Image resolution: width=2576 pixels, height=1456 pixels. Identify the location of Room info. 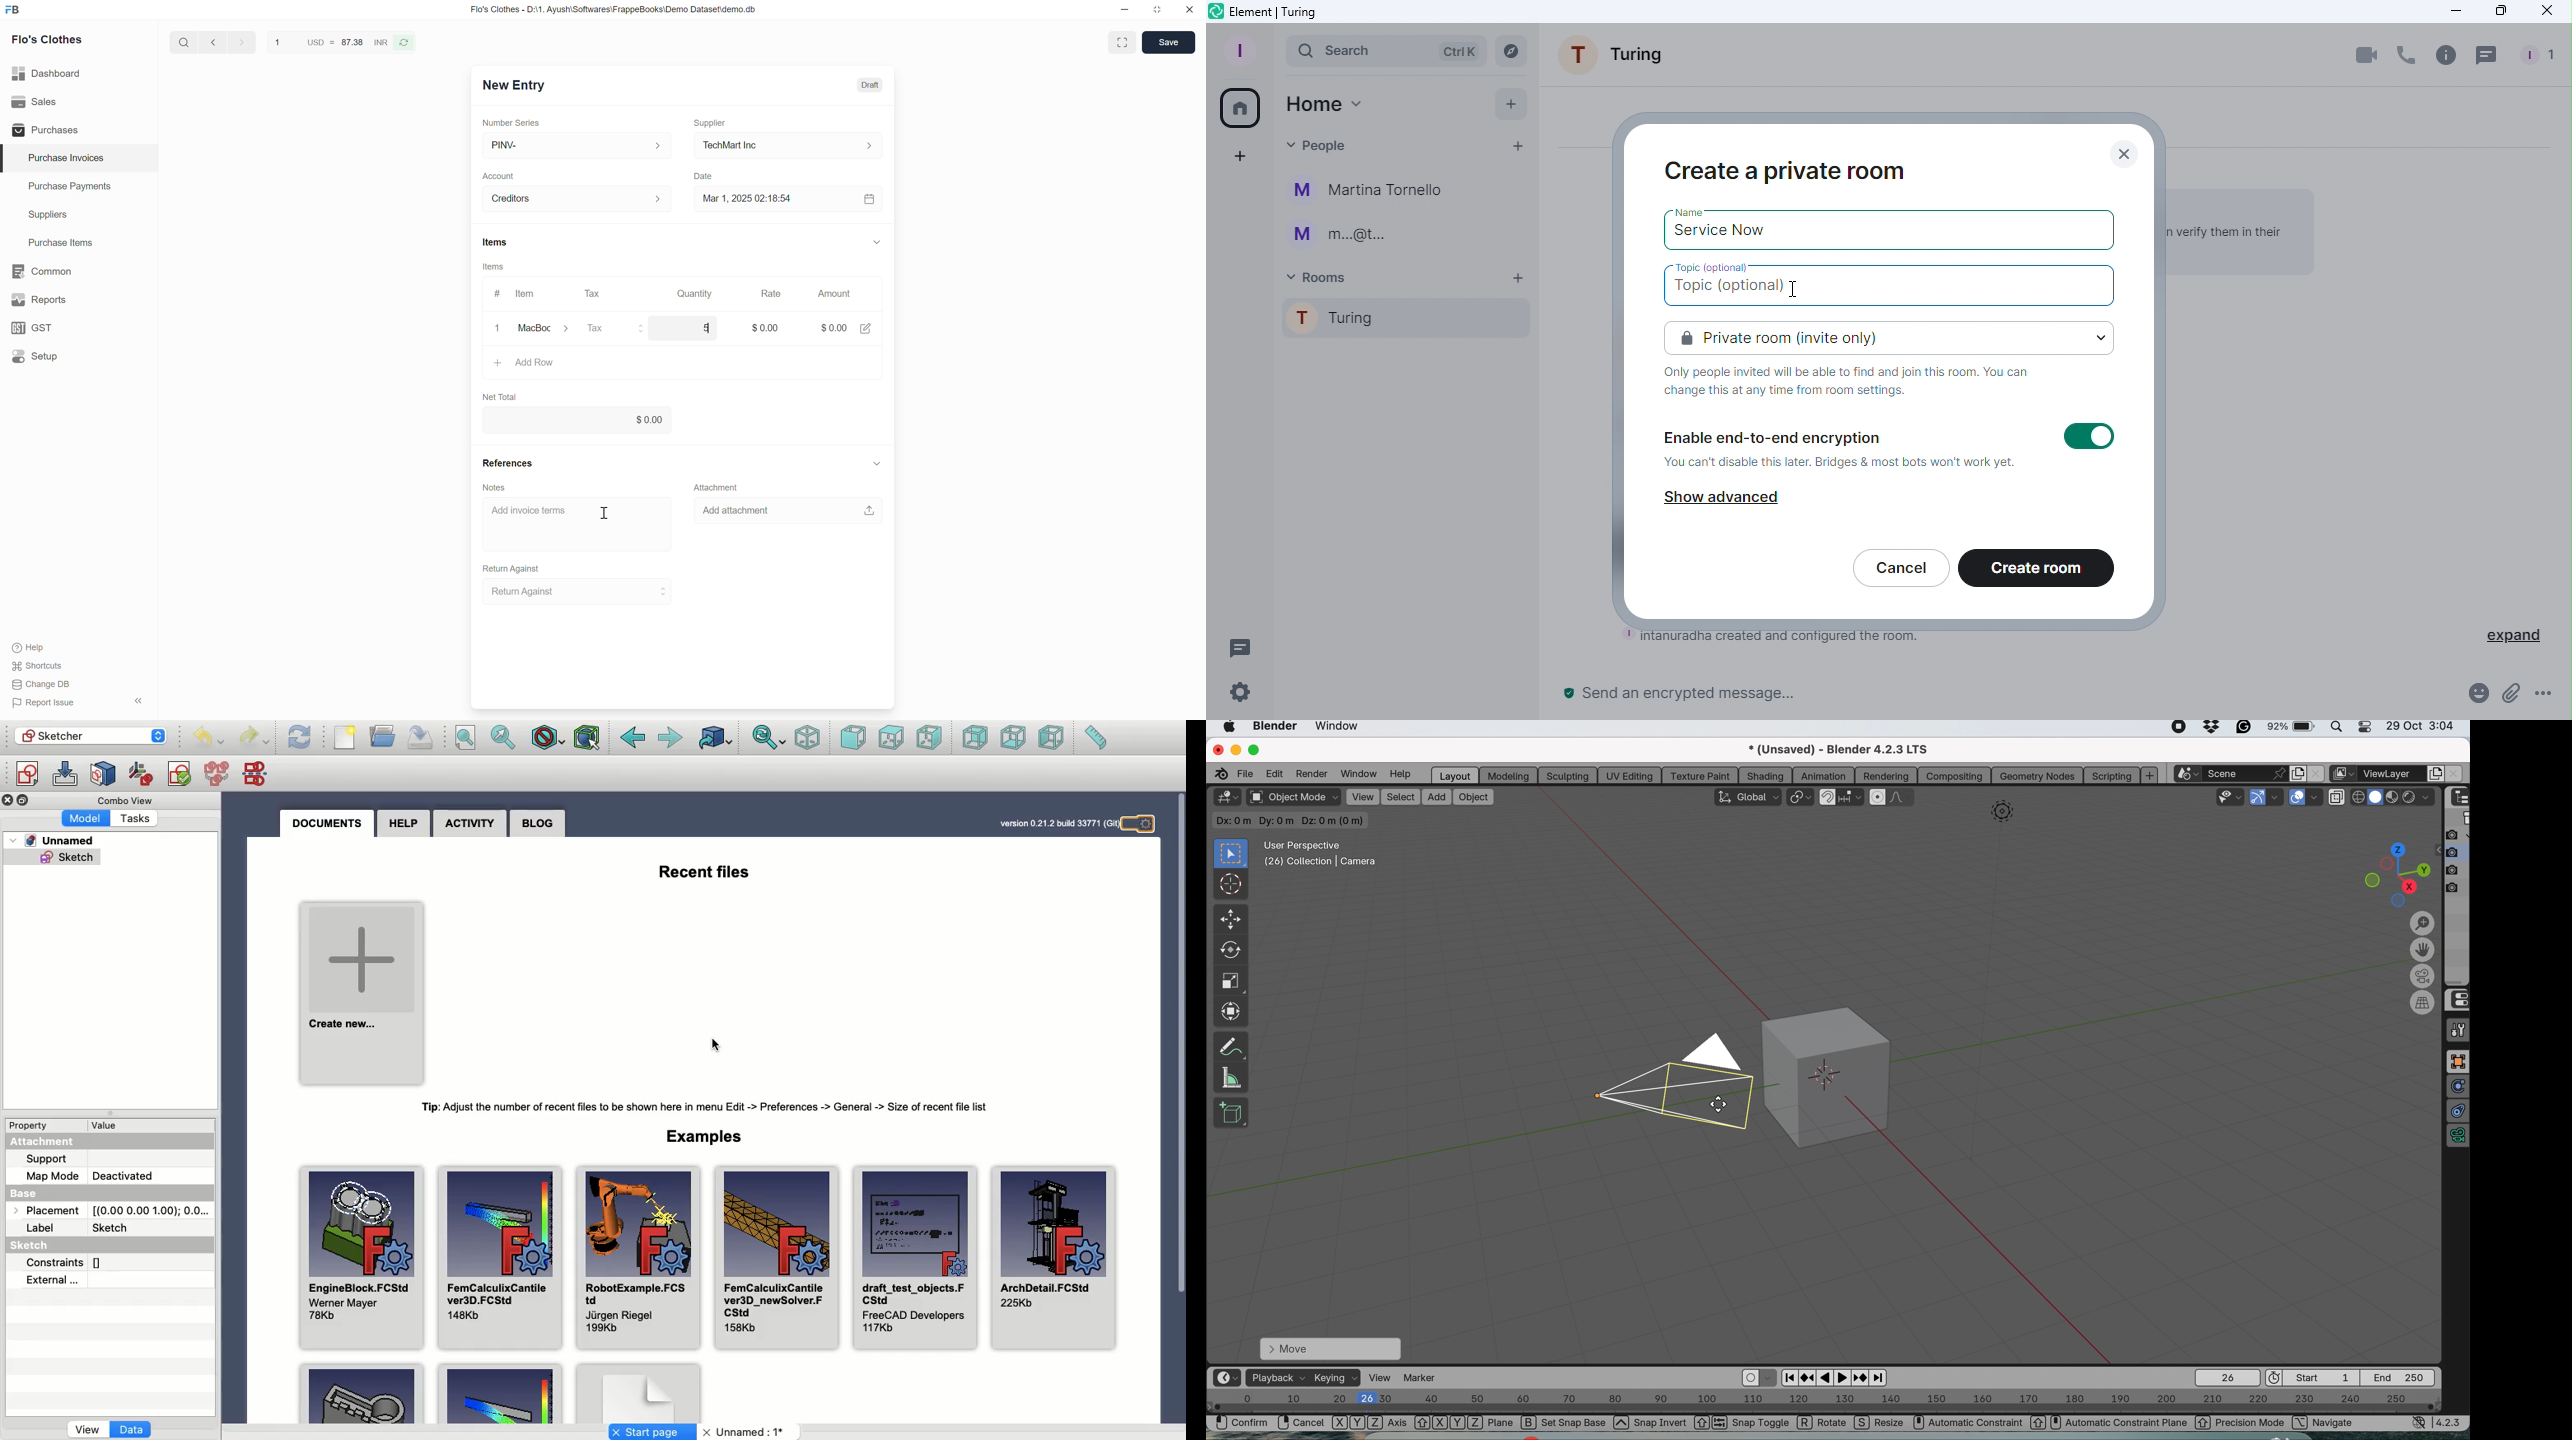
(2445, 54).